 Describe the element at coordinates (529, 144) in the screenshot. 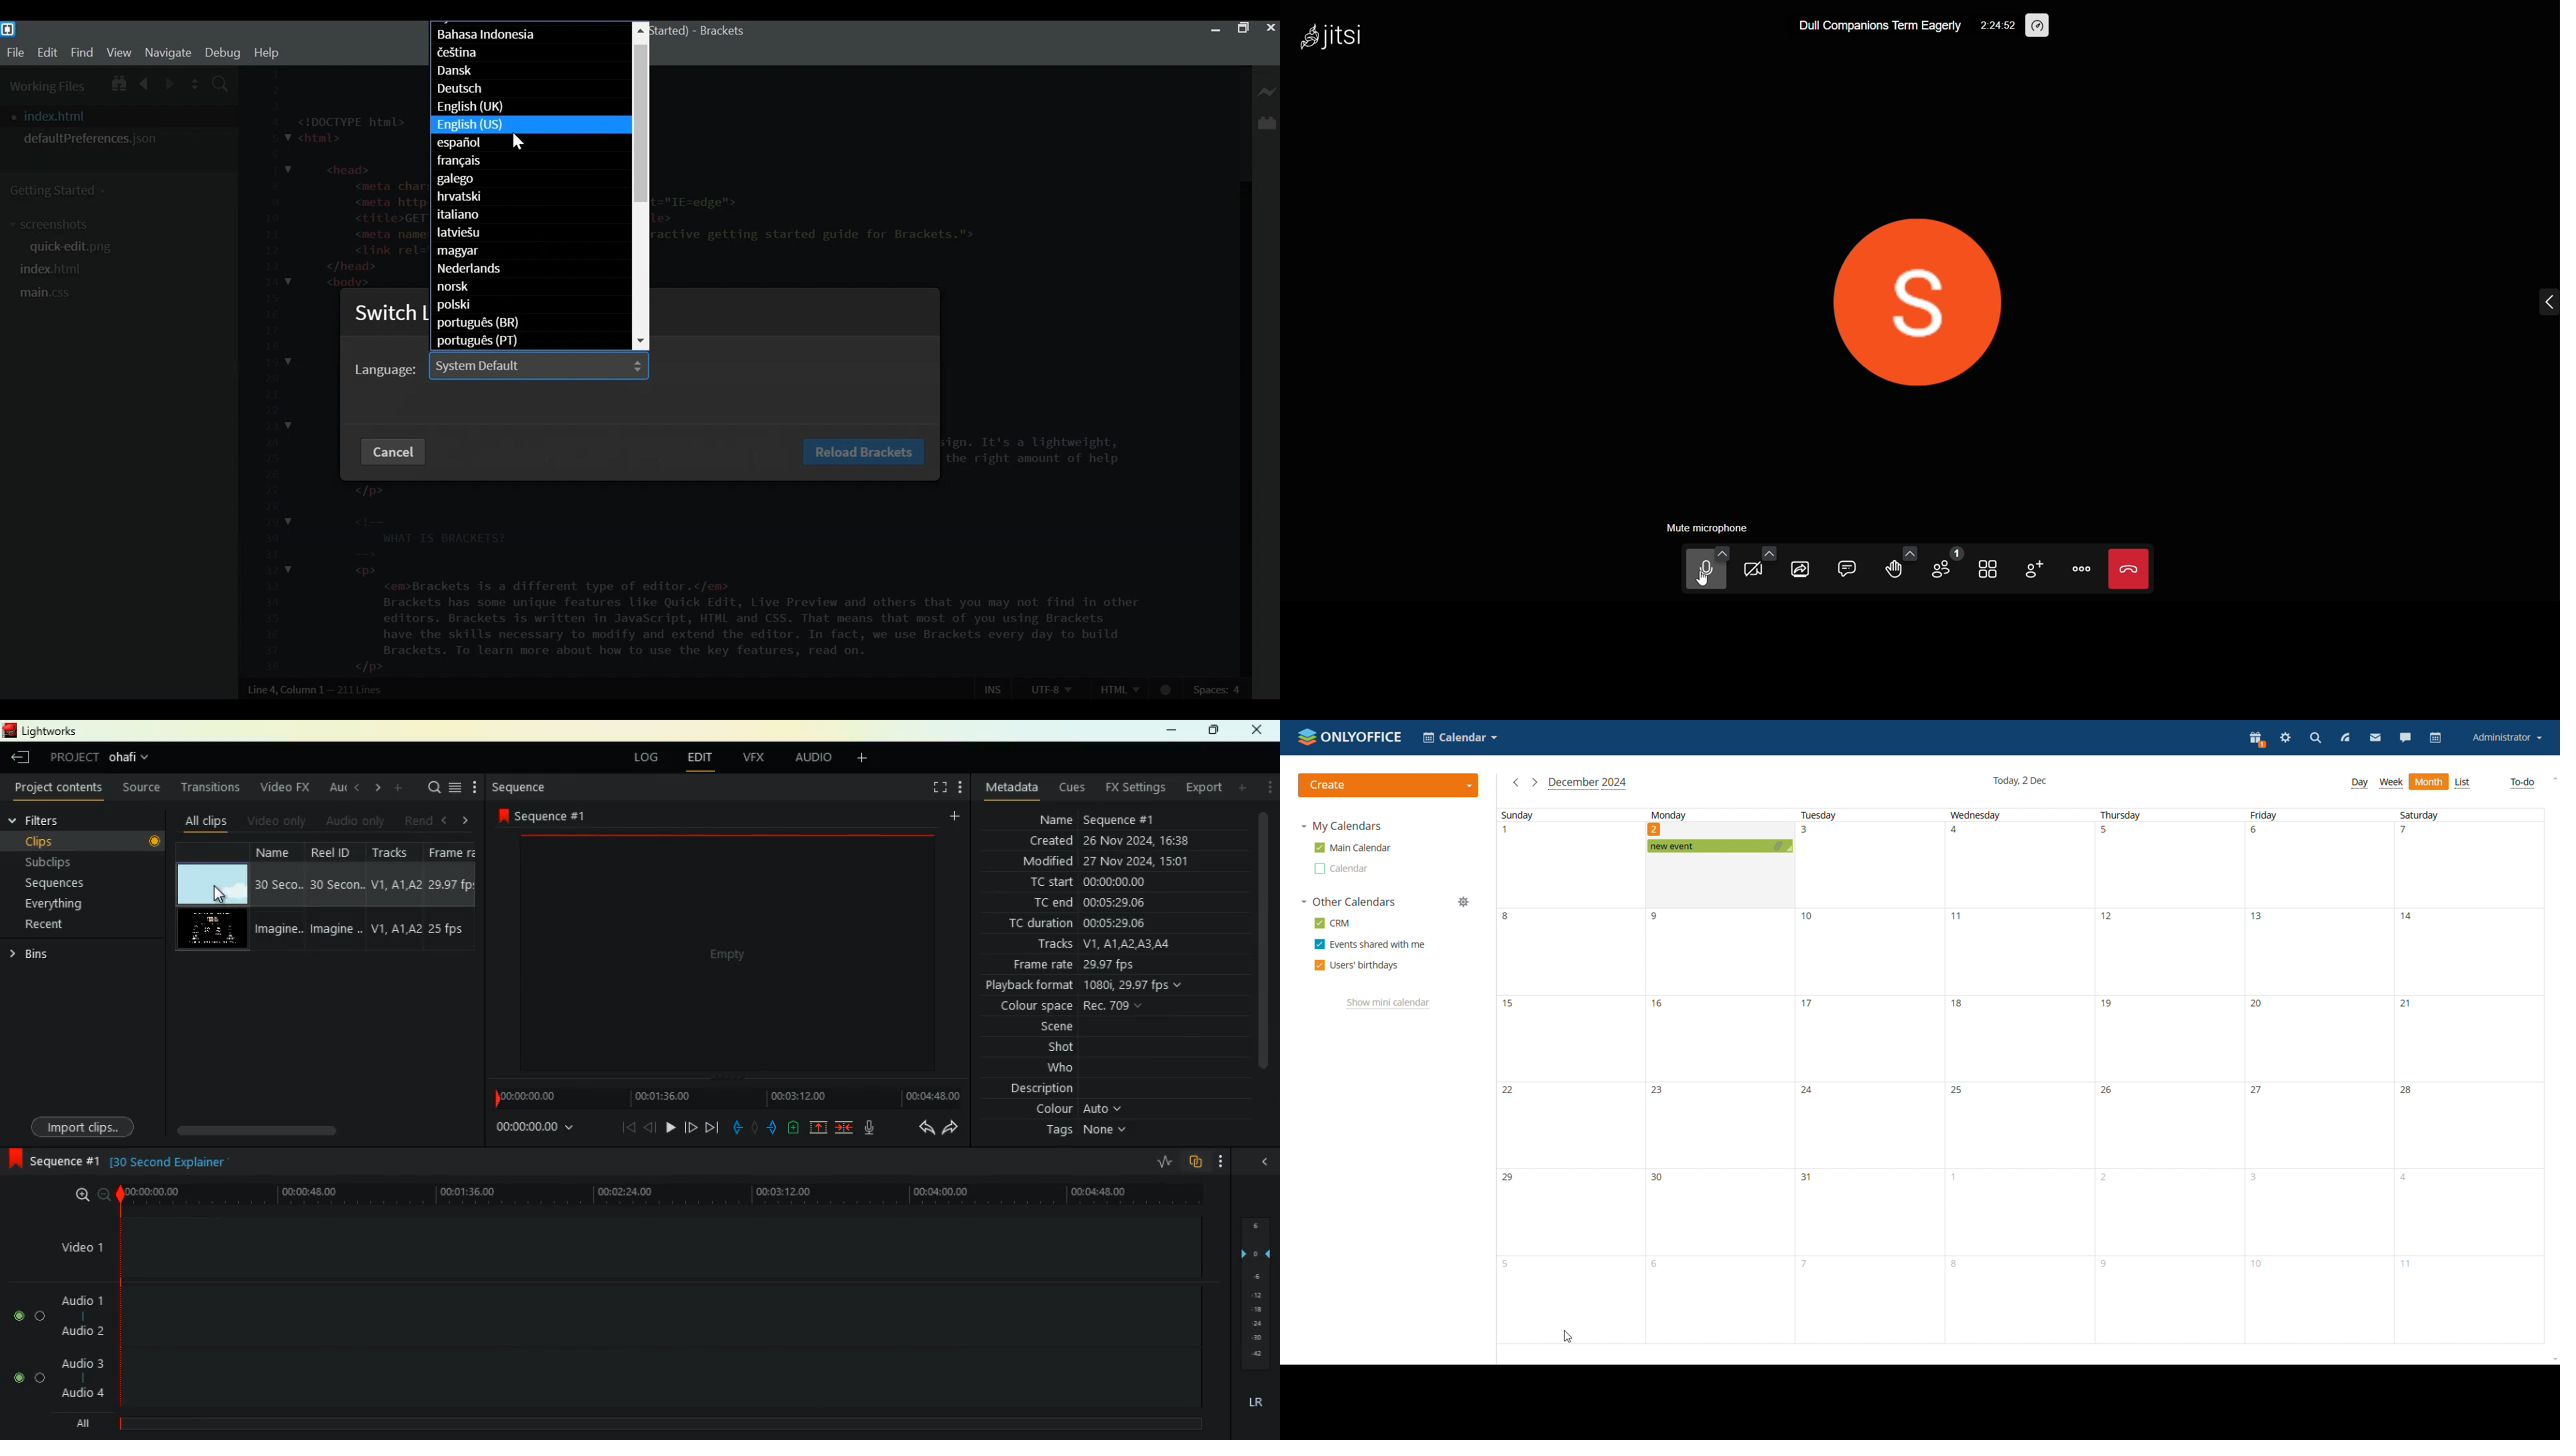

I see `español` at that location.